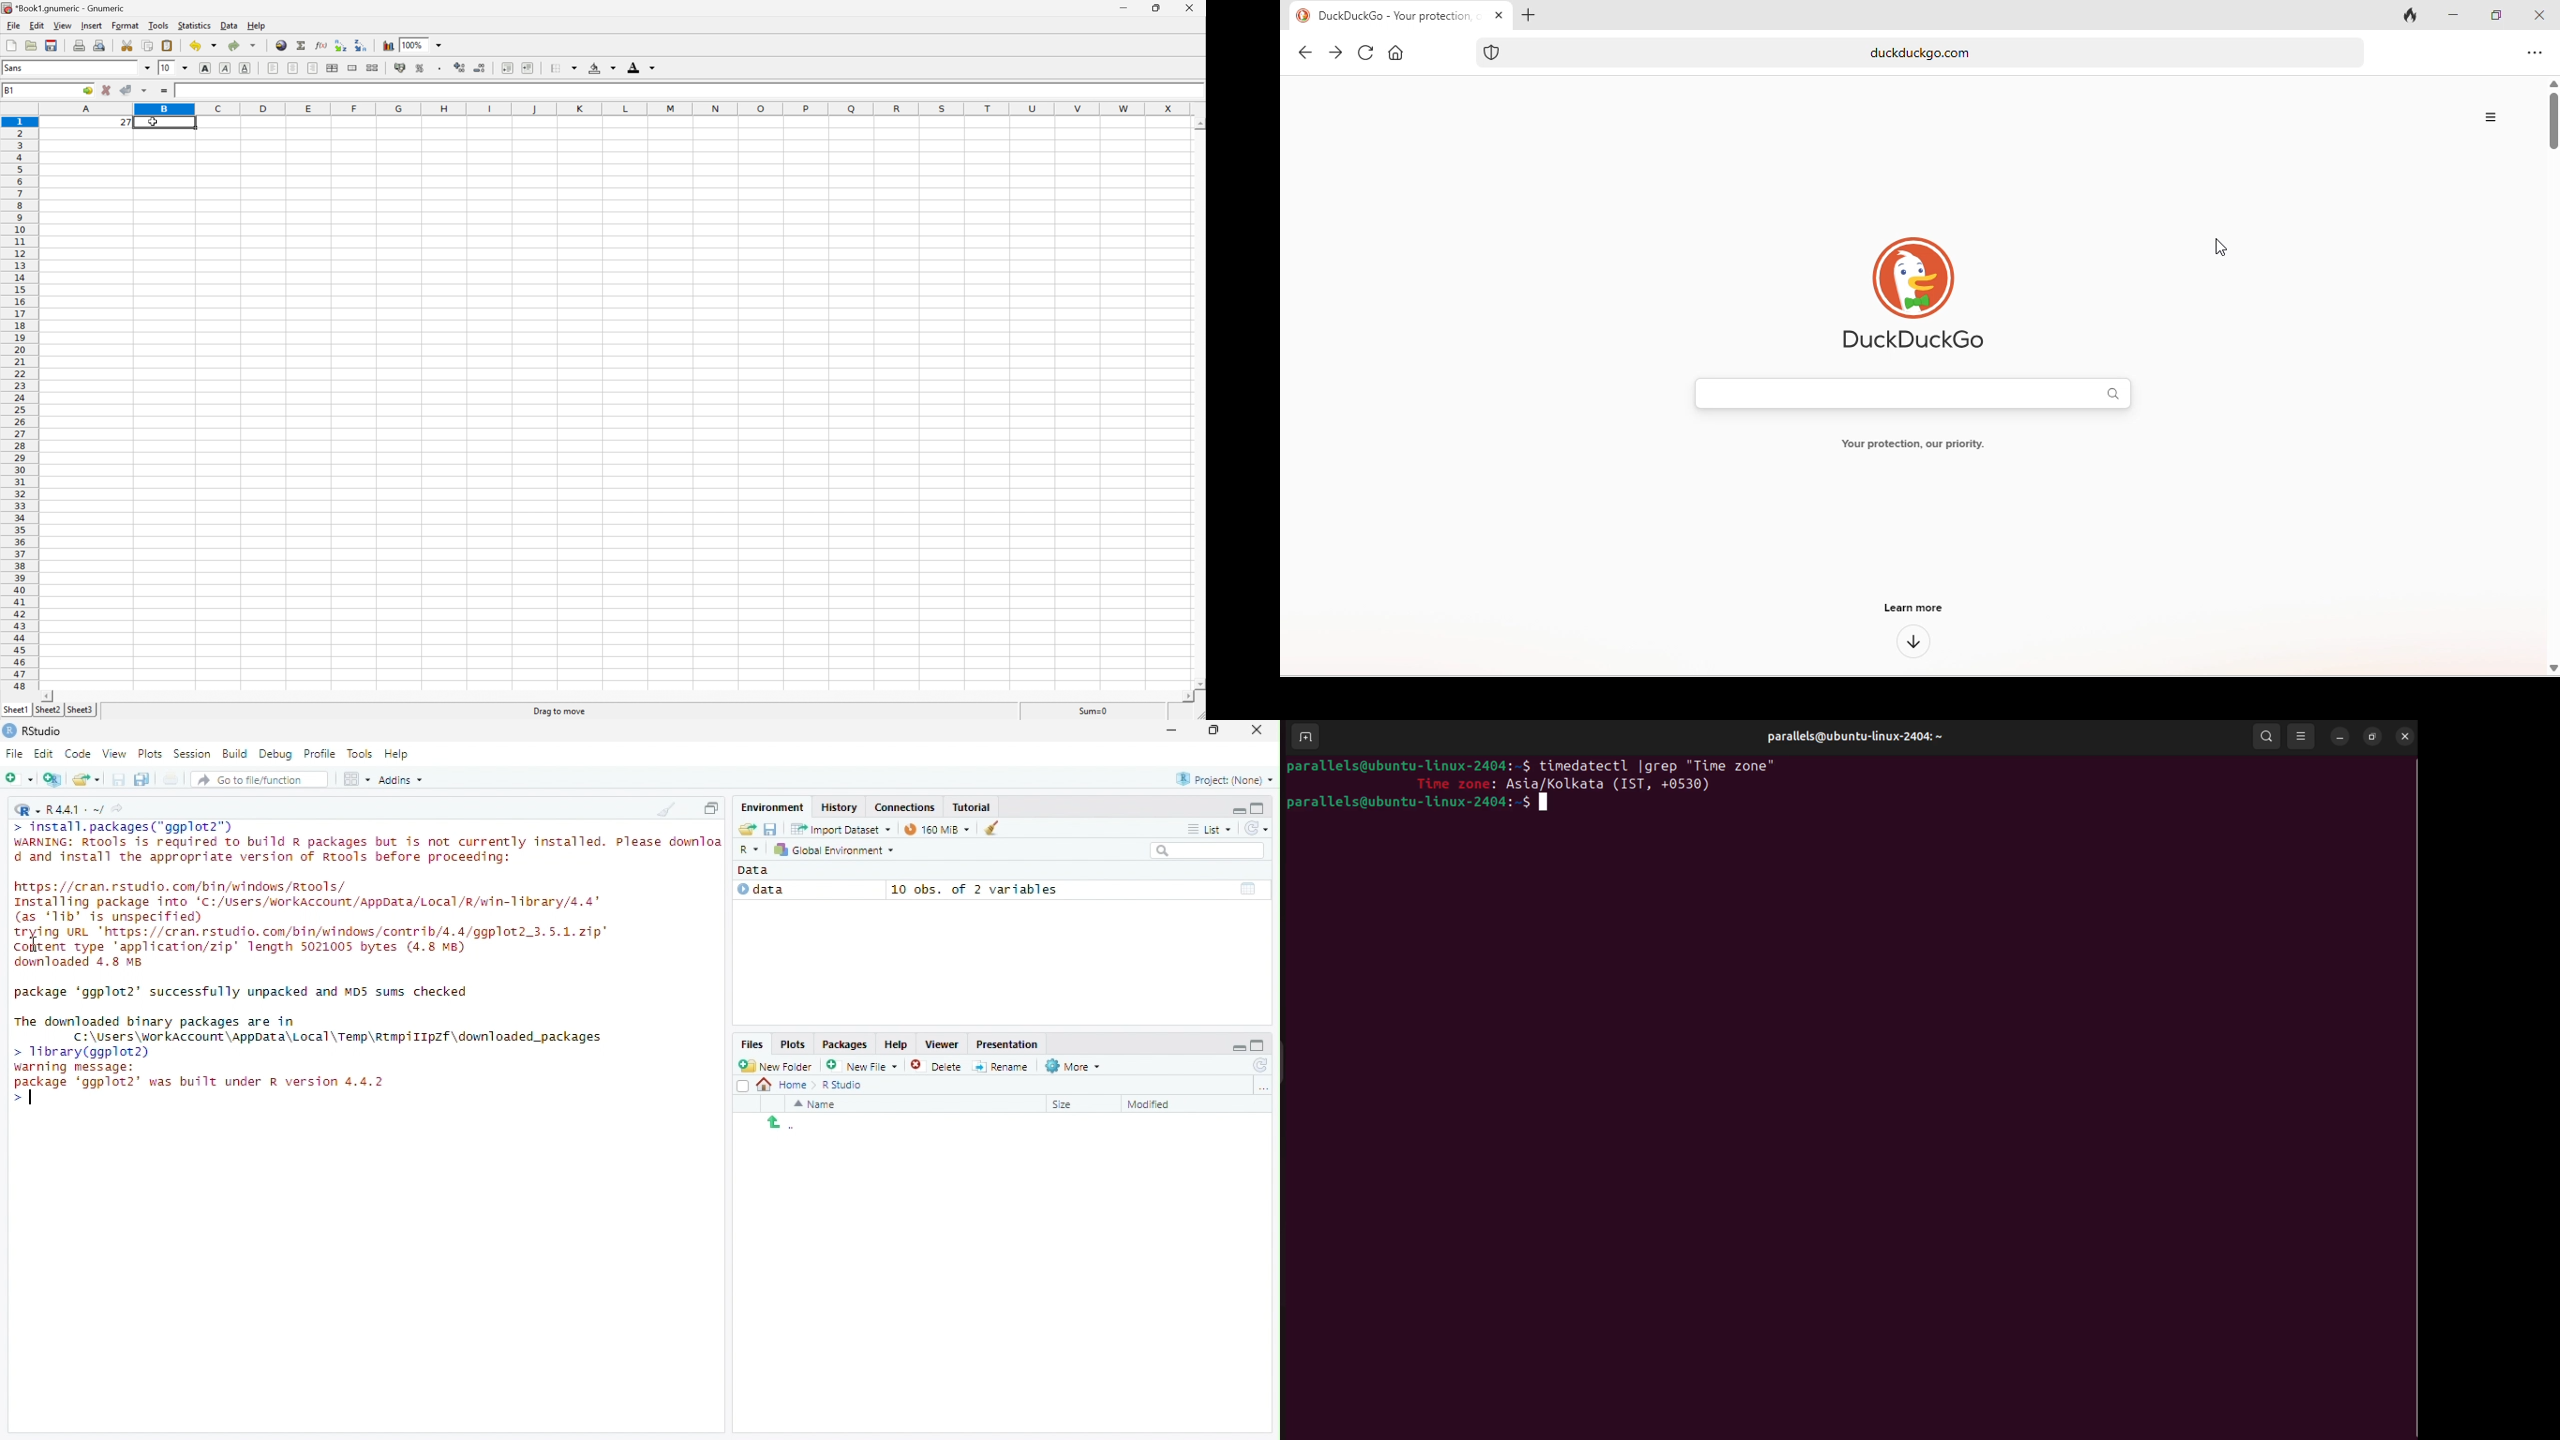 The image size is (2576, 1456). Describe the element at coordinates (80, 754) in the screenshot. I see `Code` at that location.